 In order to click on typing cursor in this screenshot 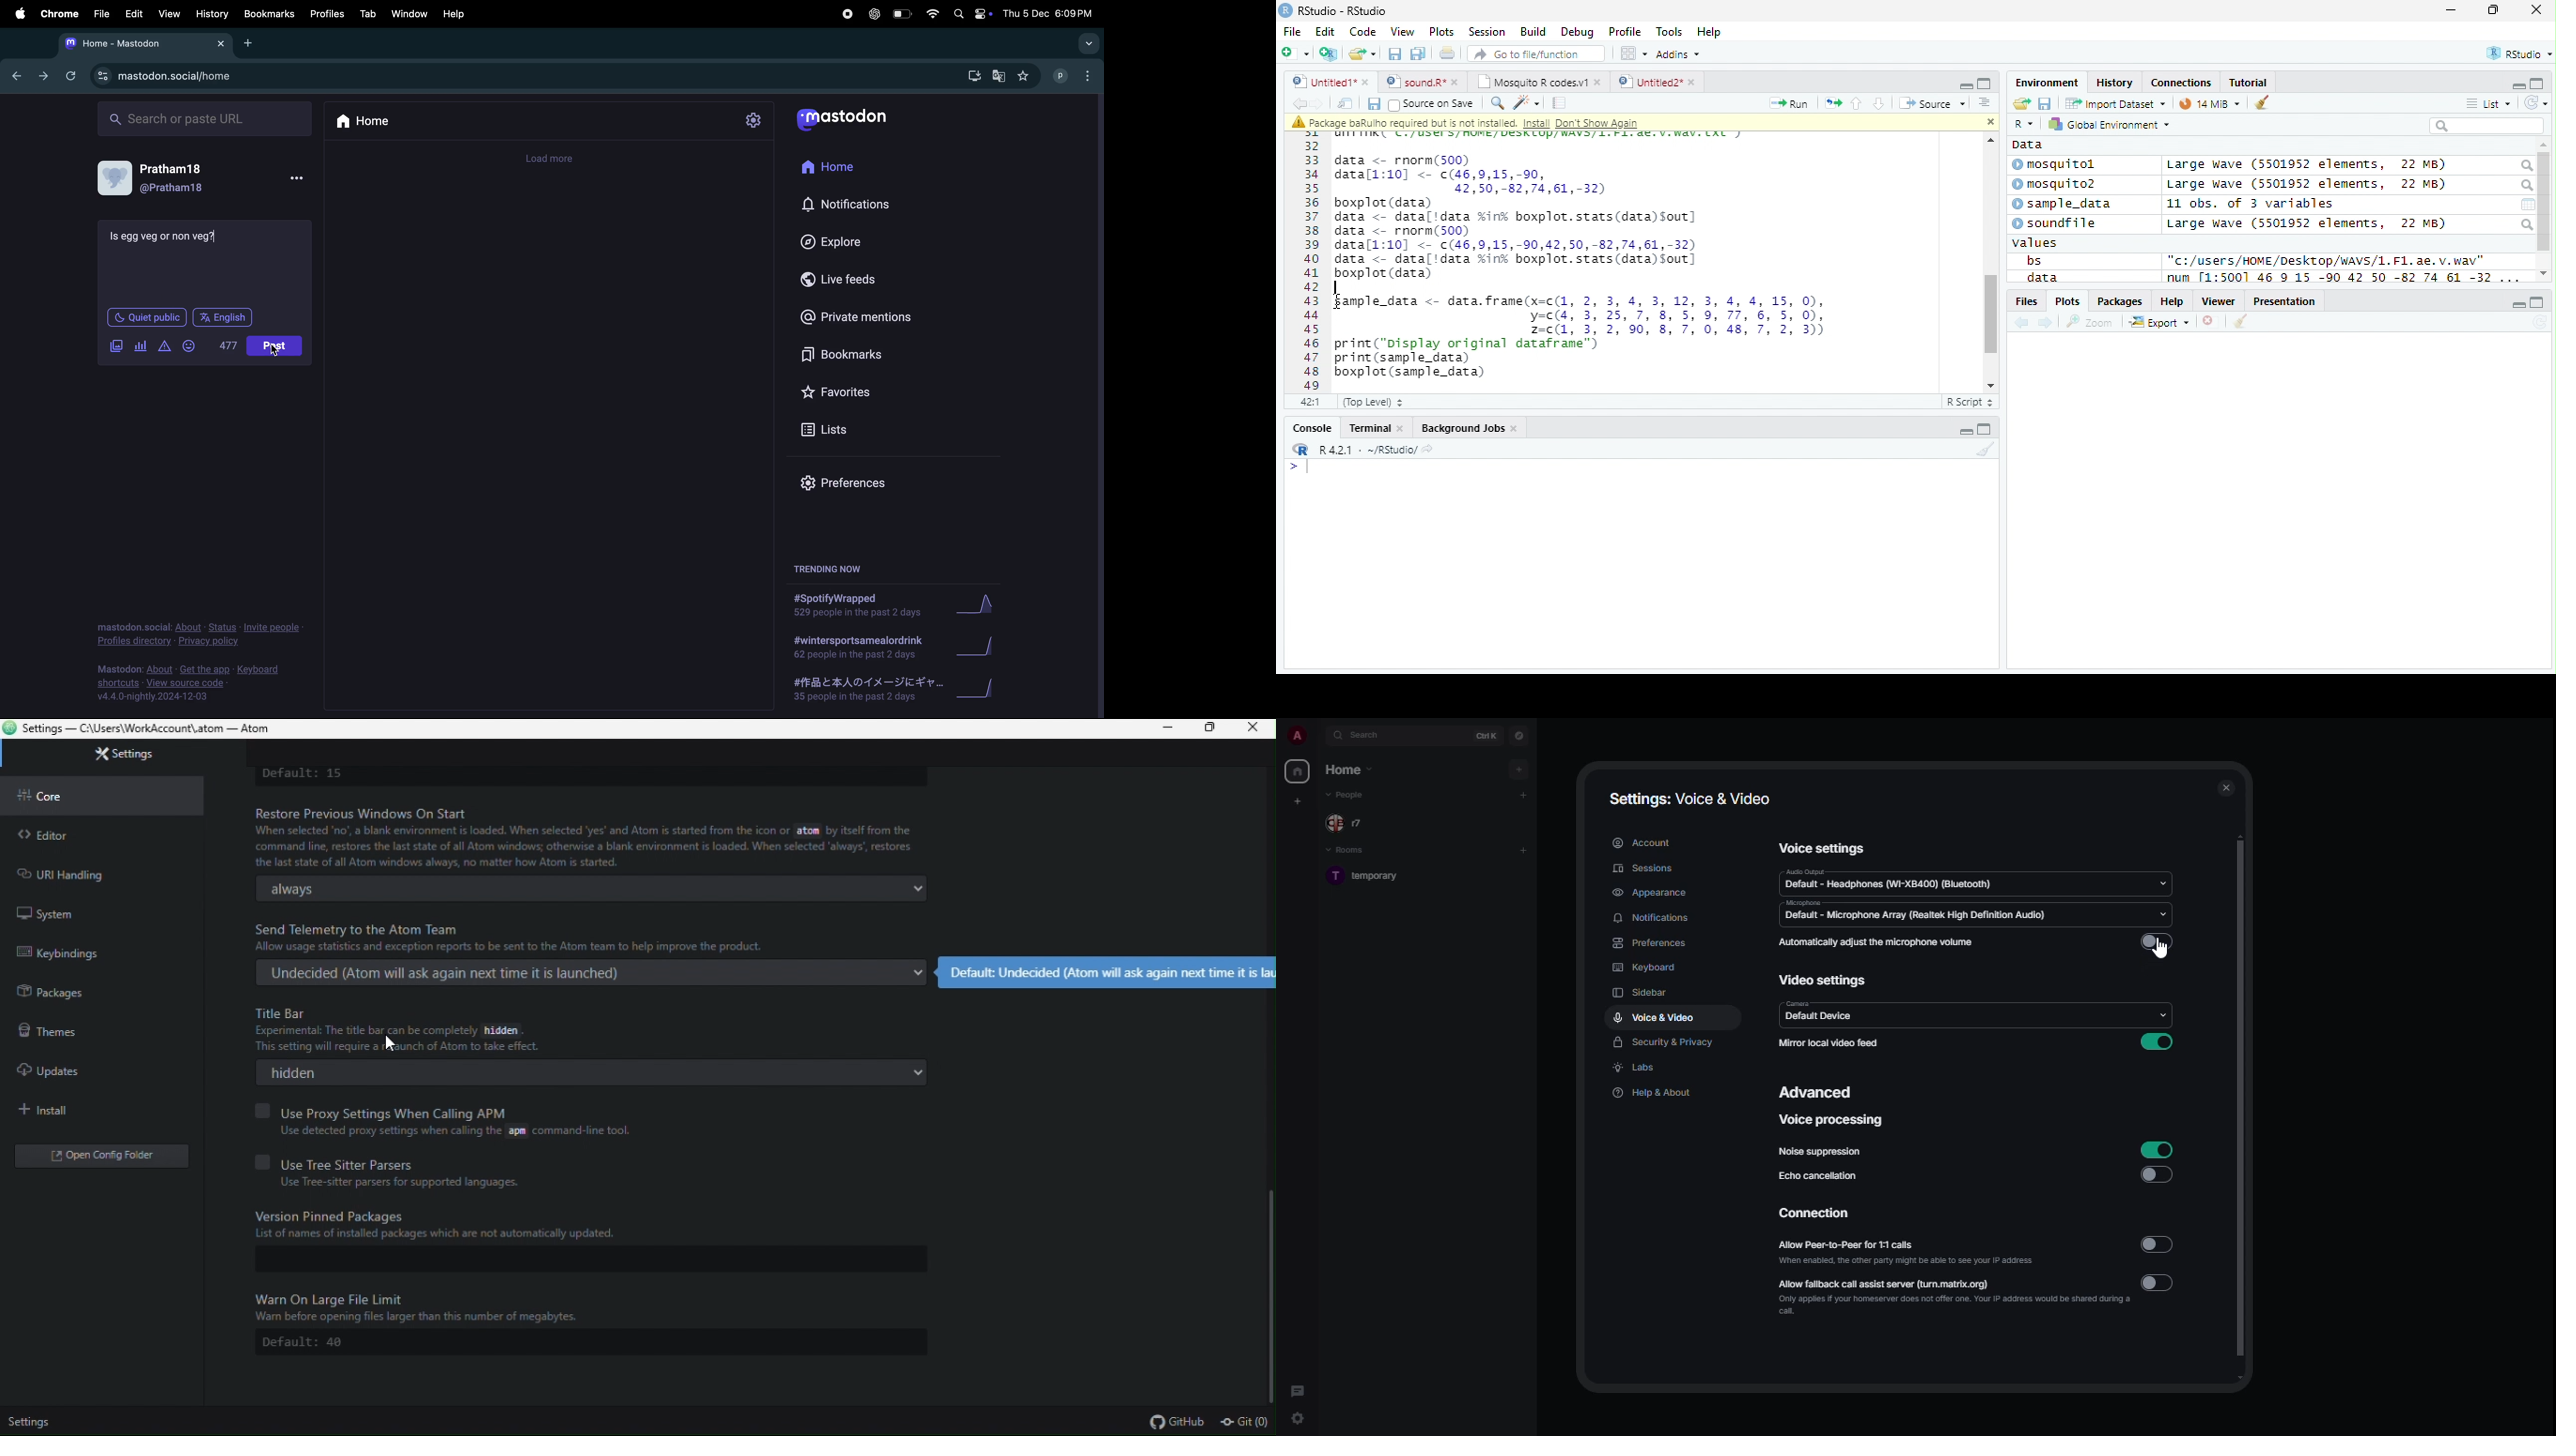, I will do `click(1299, 468)`.